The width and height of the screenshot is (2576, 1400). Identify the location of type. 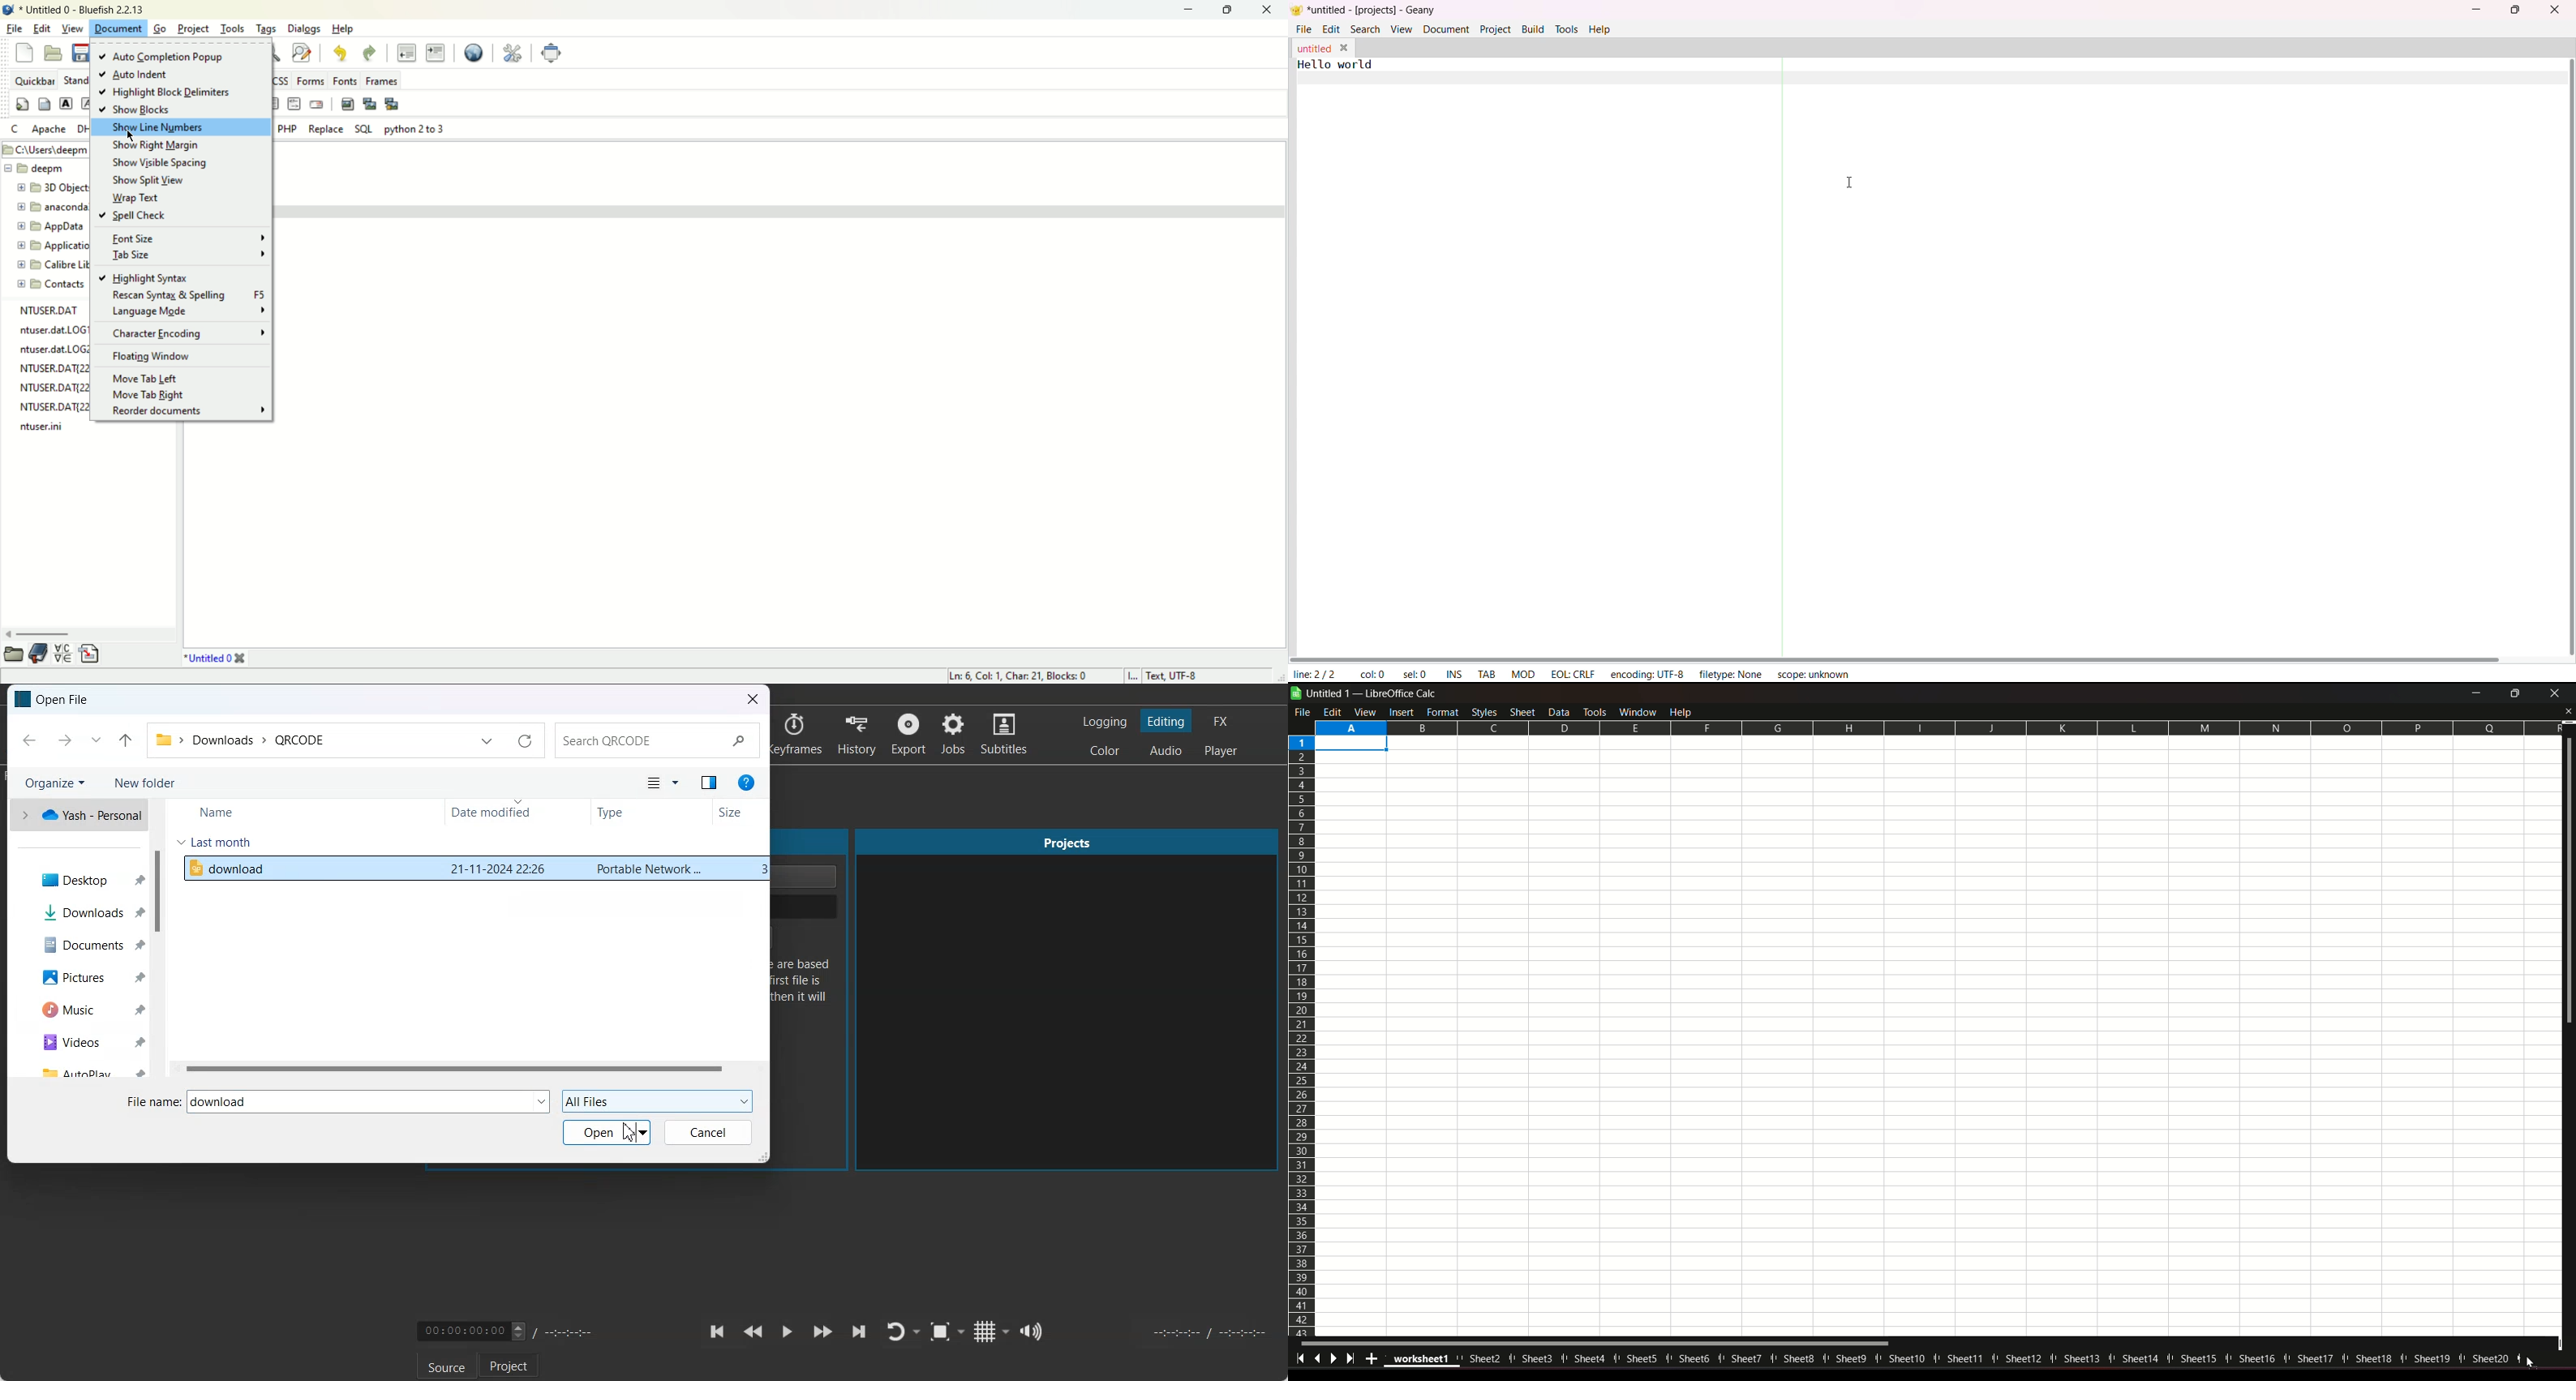
(648, 869).